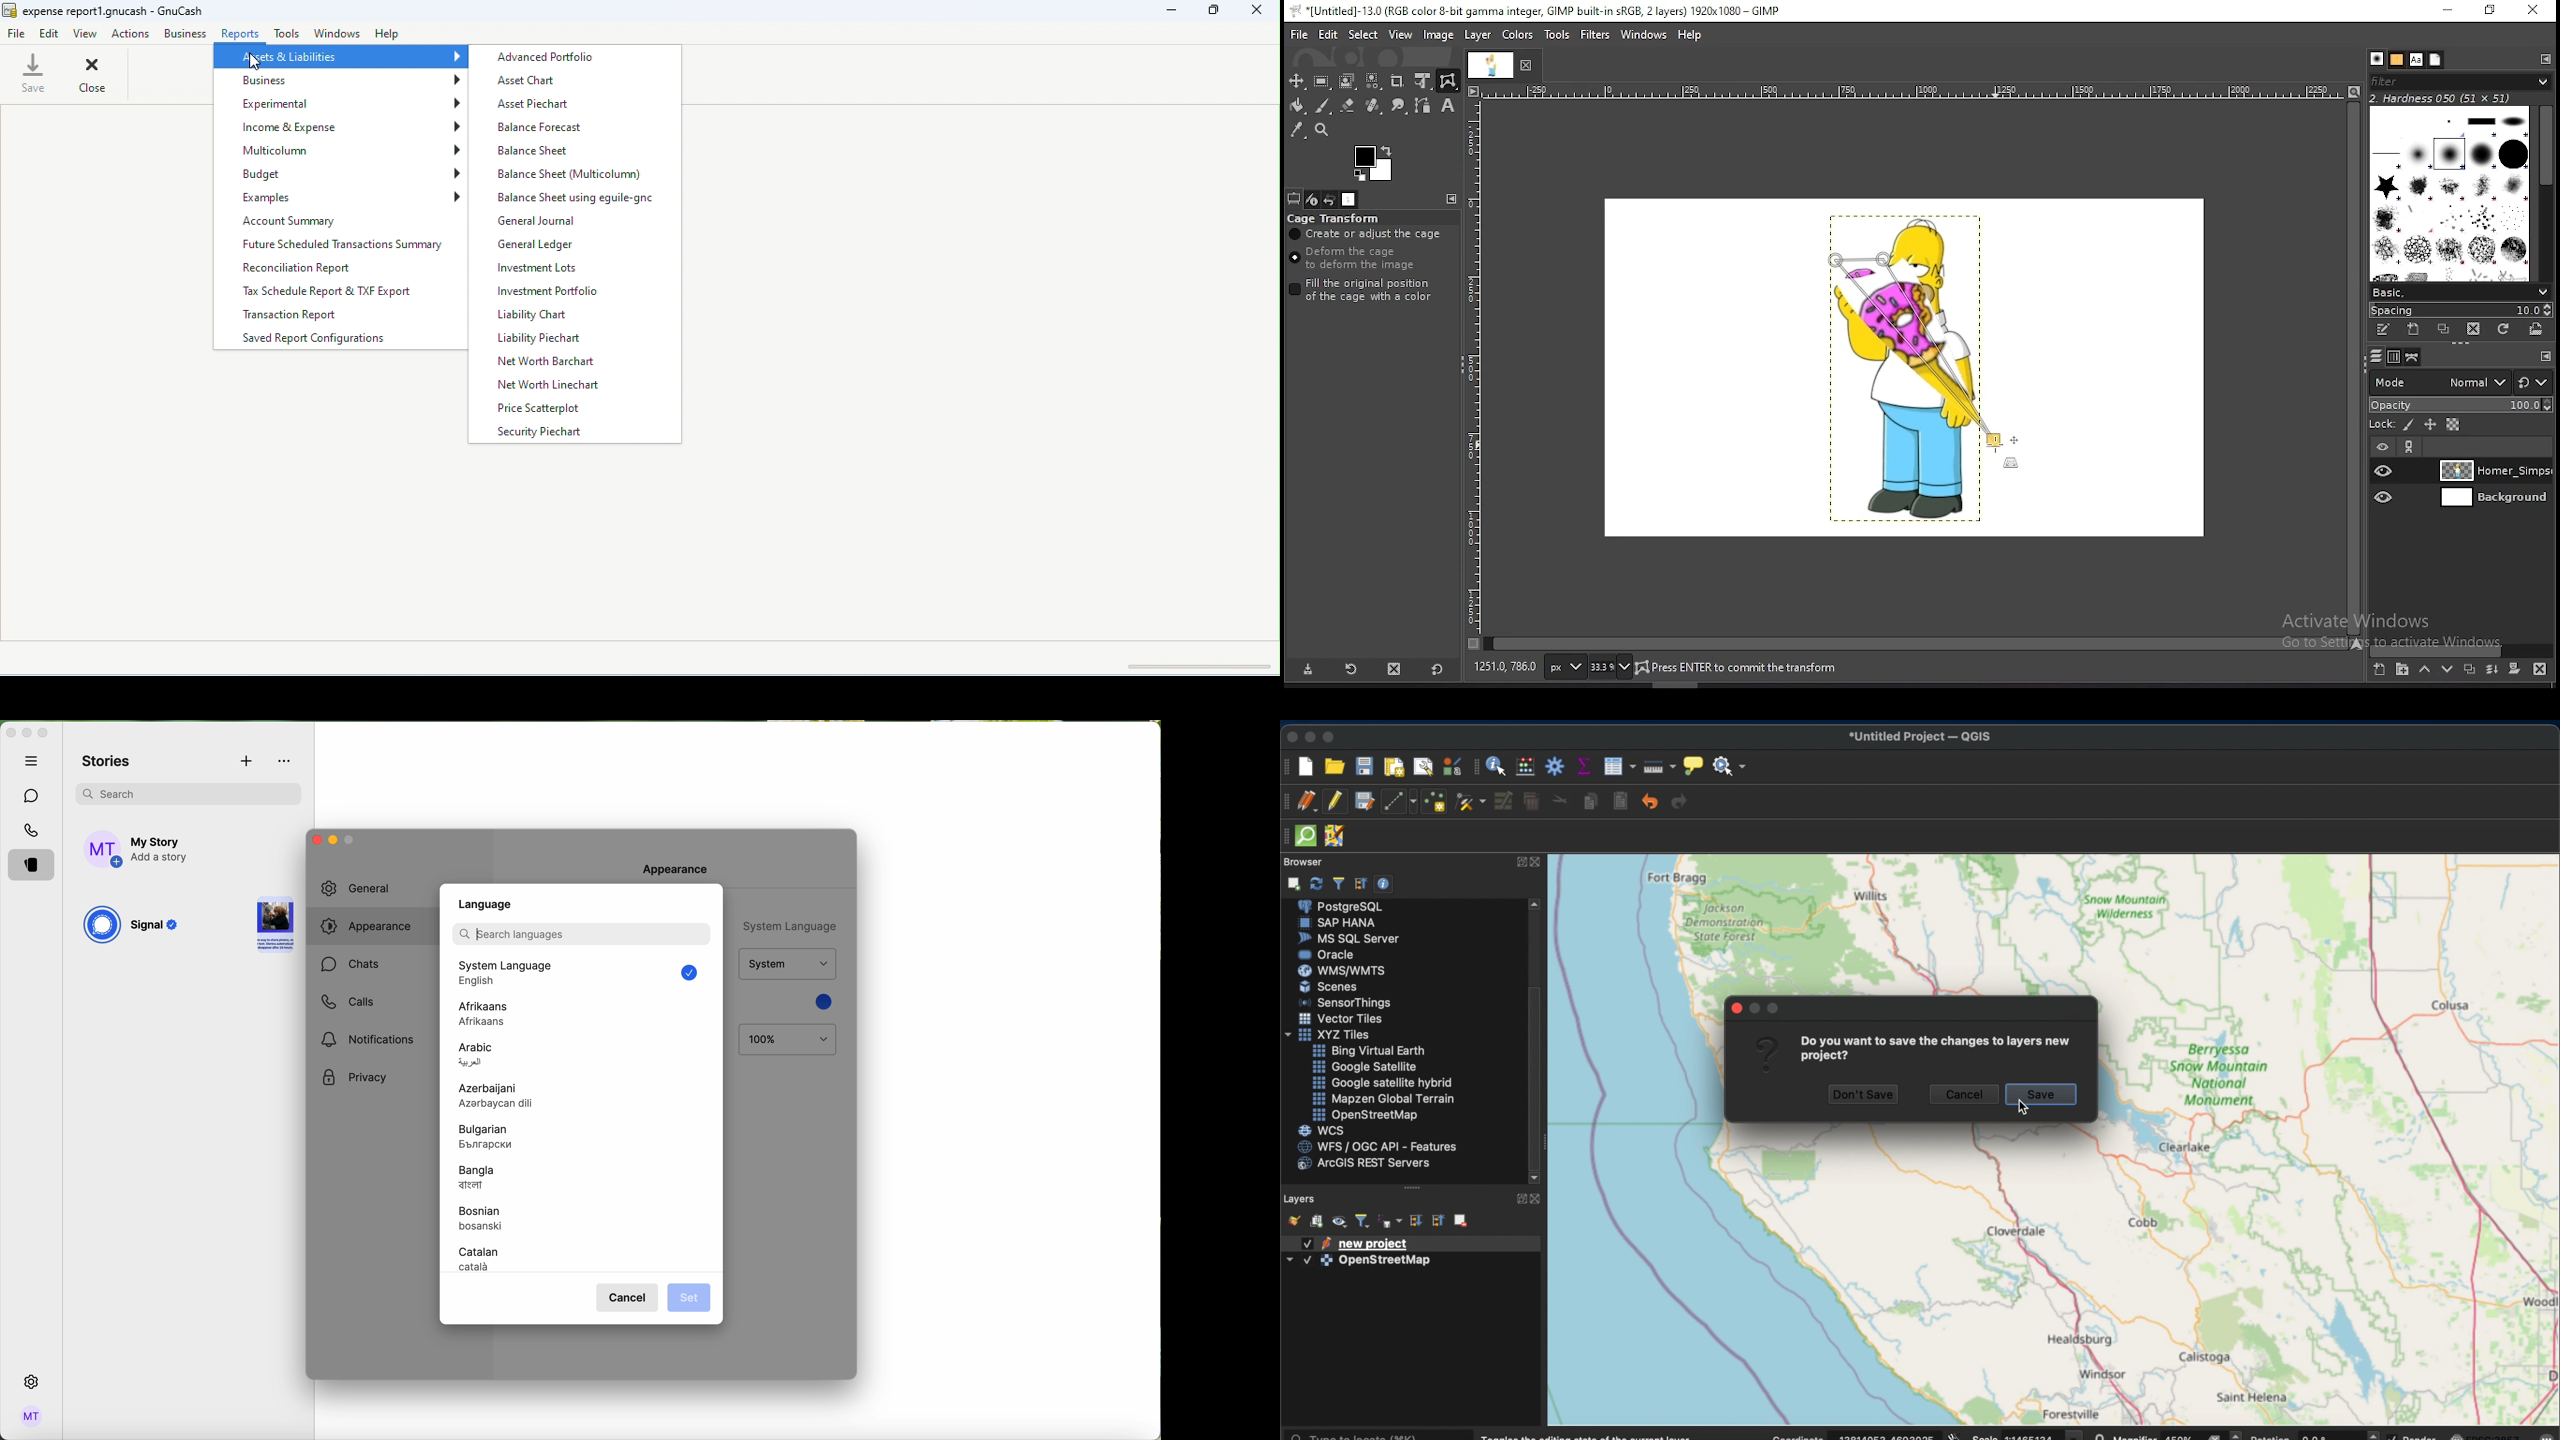 This screenshot has width=2576, height=1456. I want to click on cancel button, so click(1965, 1095).